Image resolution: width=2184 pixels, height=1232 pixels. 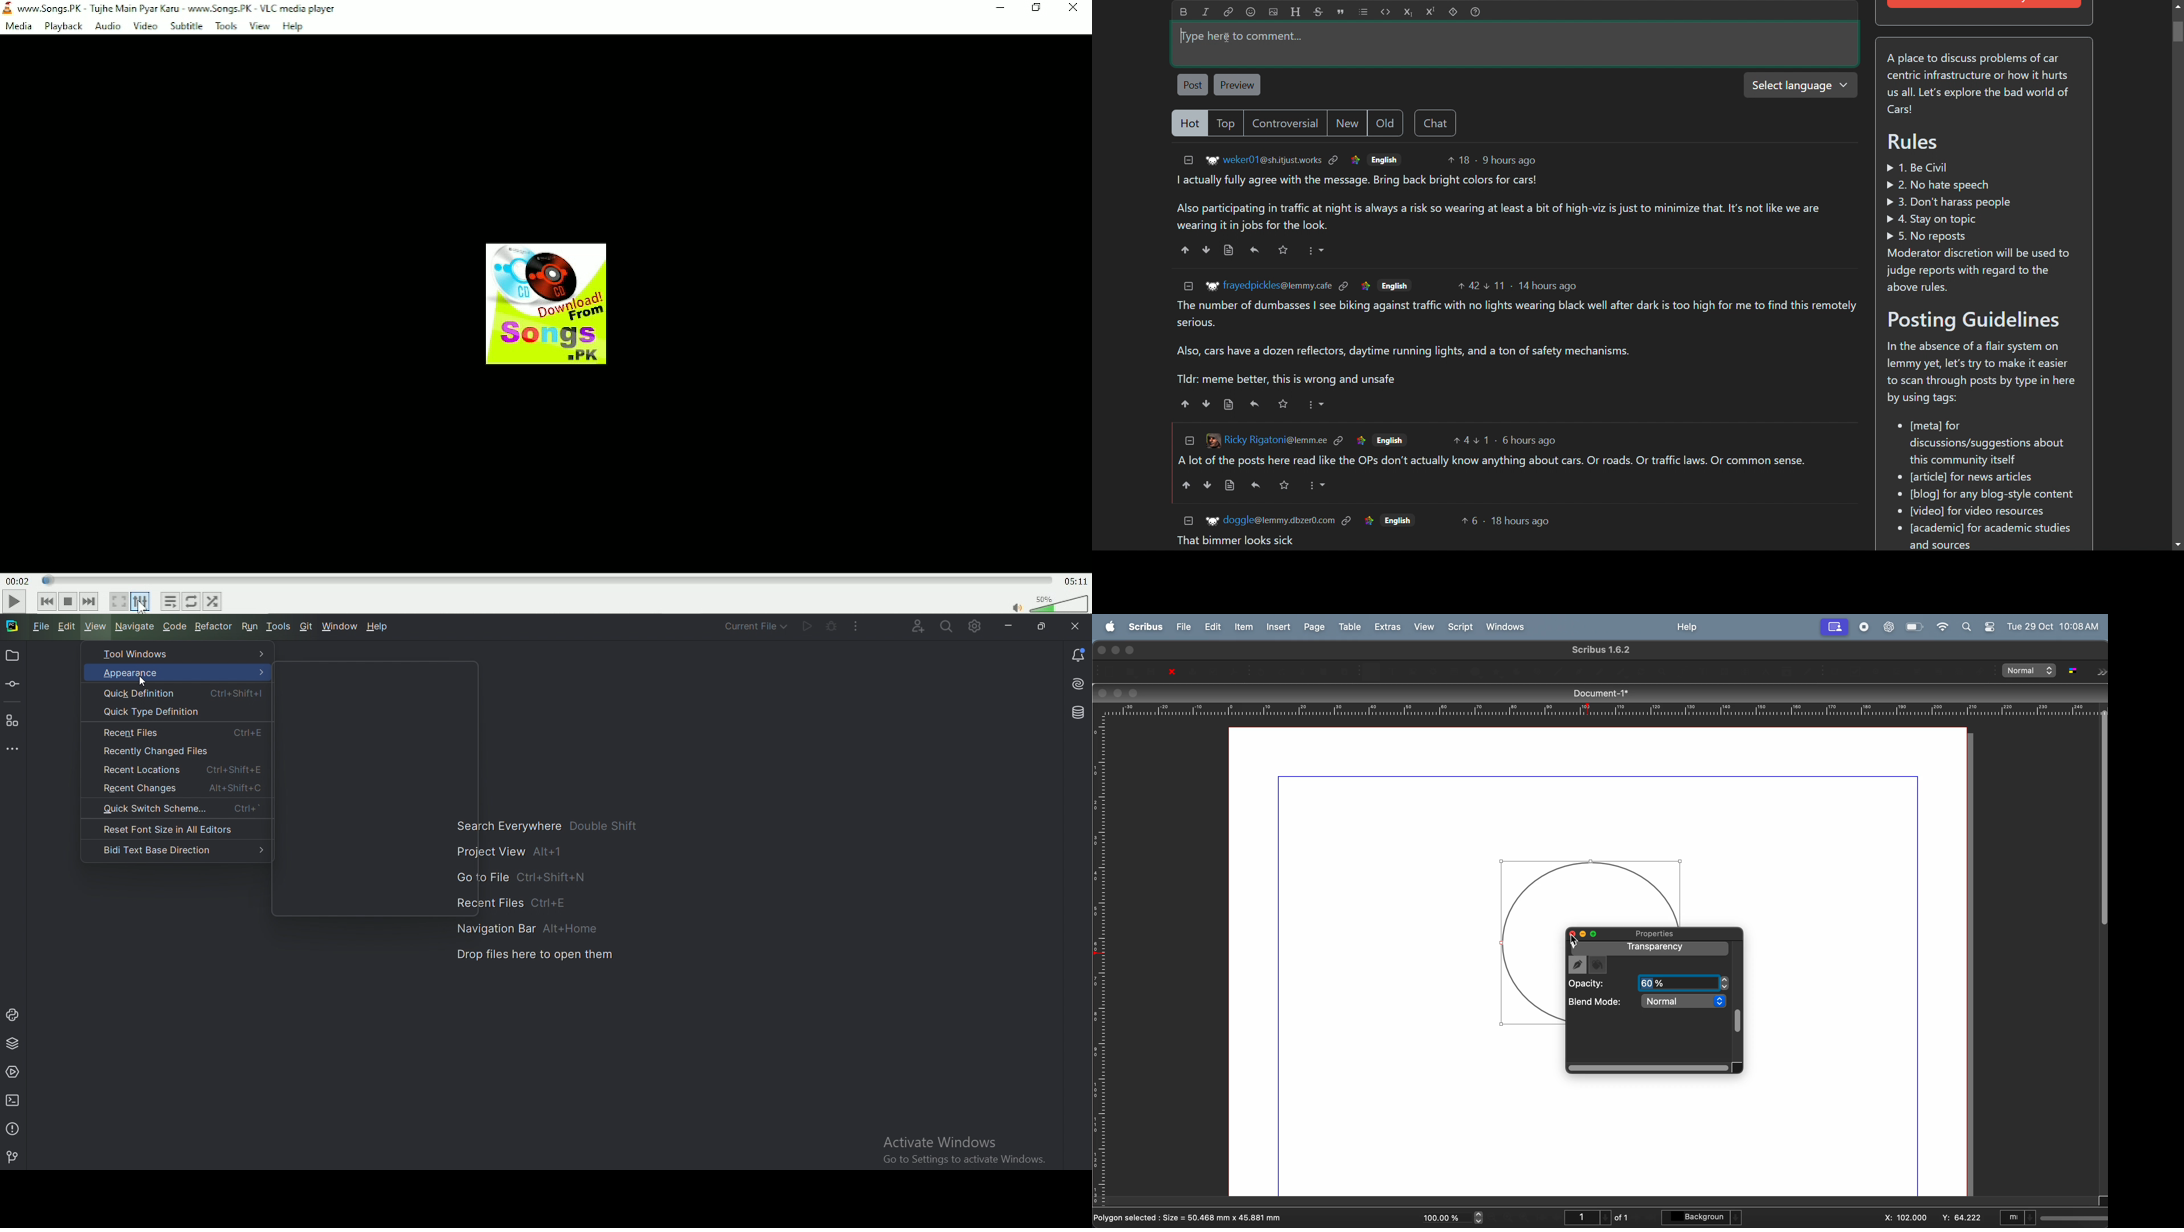 I want to click on , so click(x=1283, y=485).